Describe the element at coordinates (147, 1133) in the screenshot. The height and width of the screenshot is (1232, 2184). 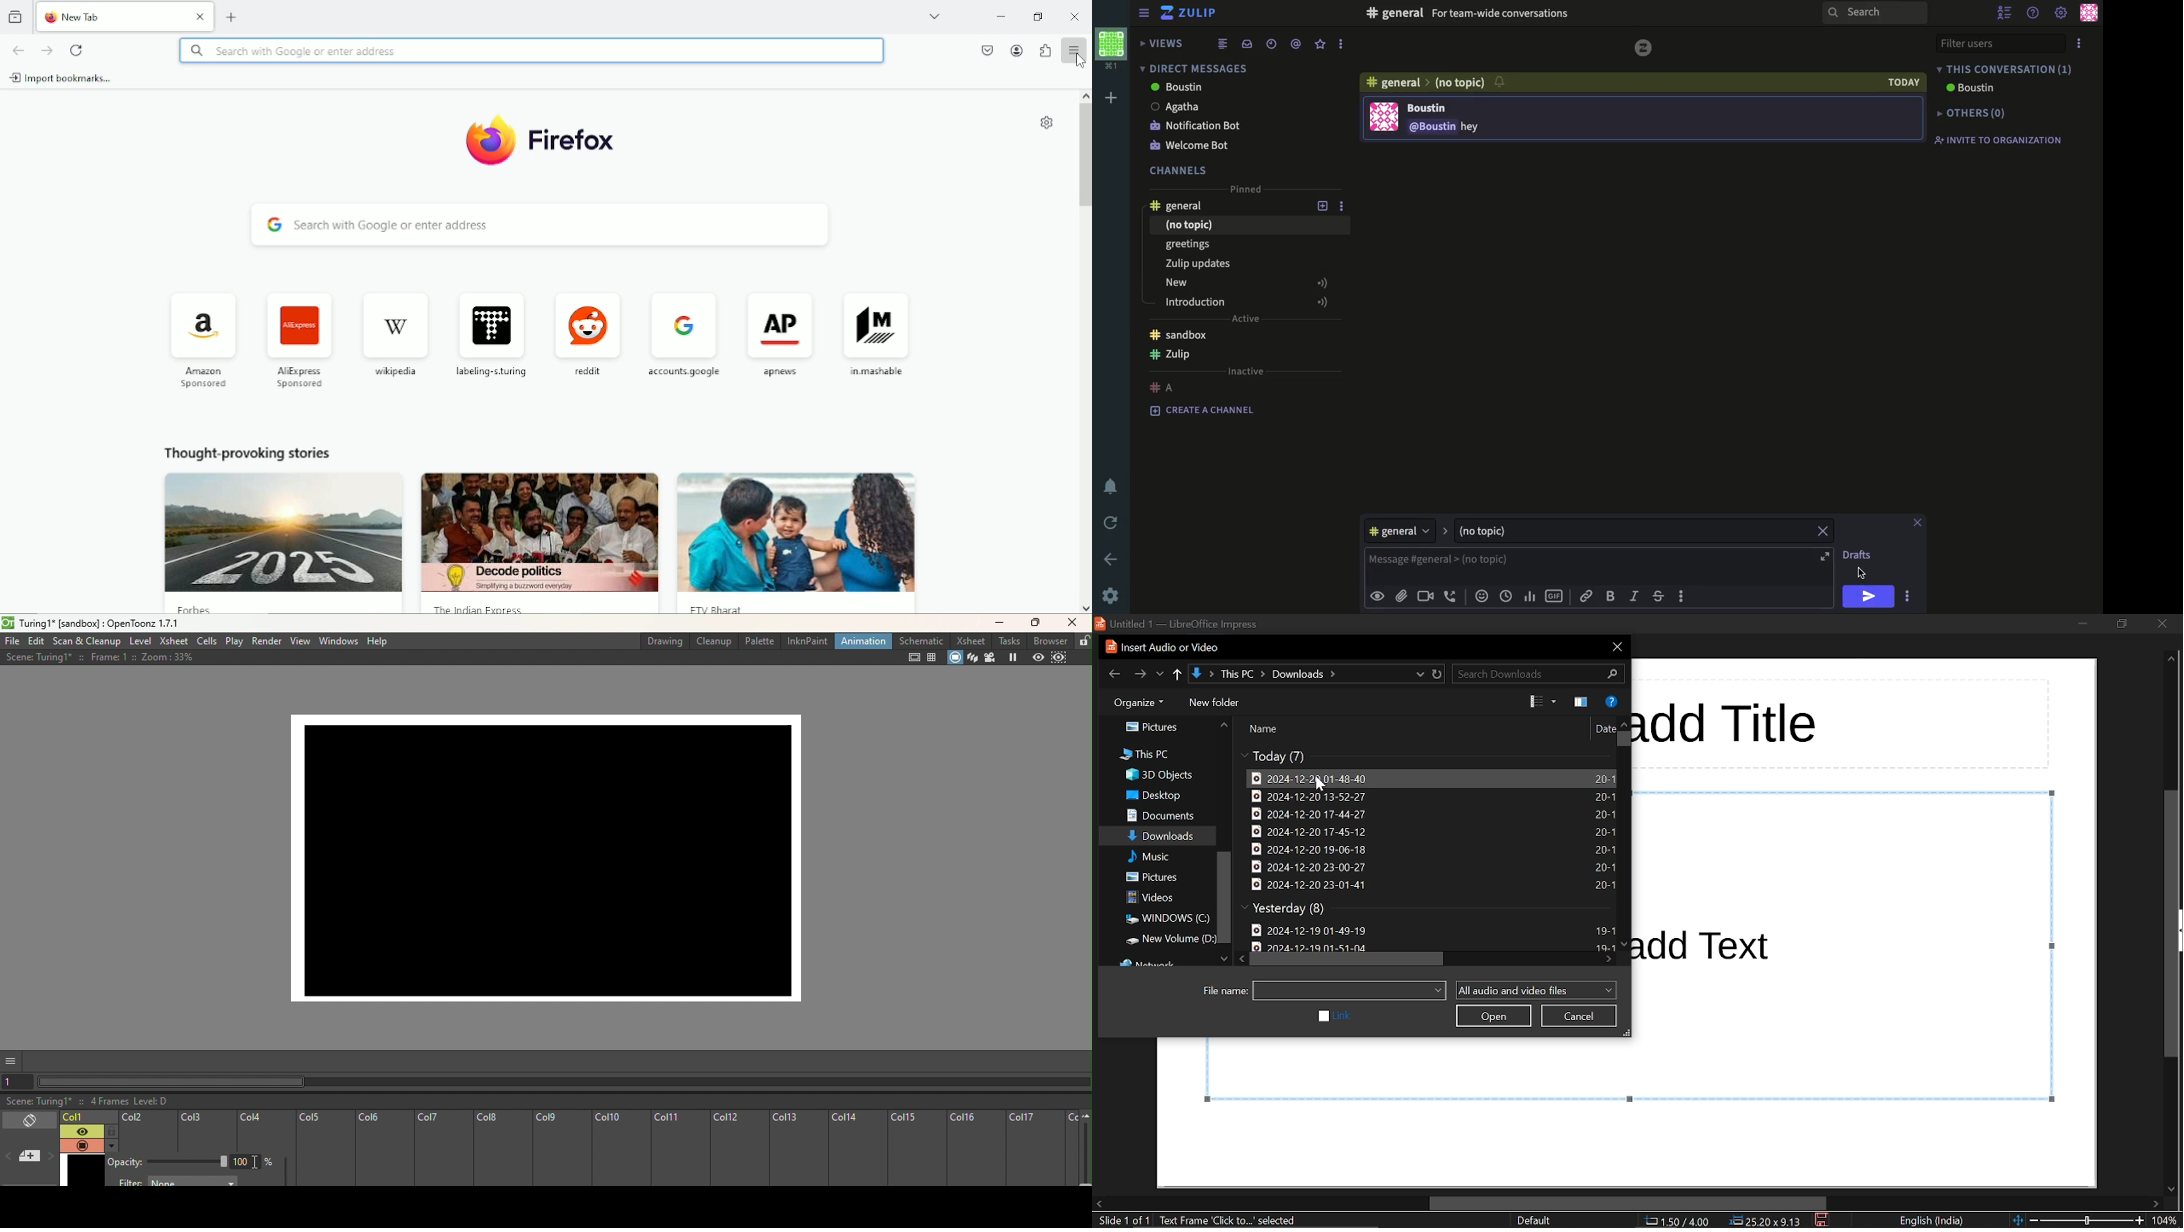
I see `Col2` at that location.